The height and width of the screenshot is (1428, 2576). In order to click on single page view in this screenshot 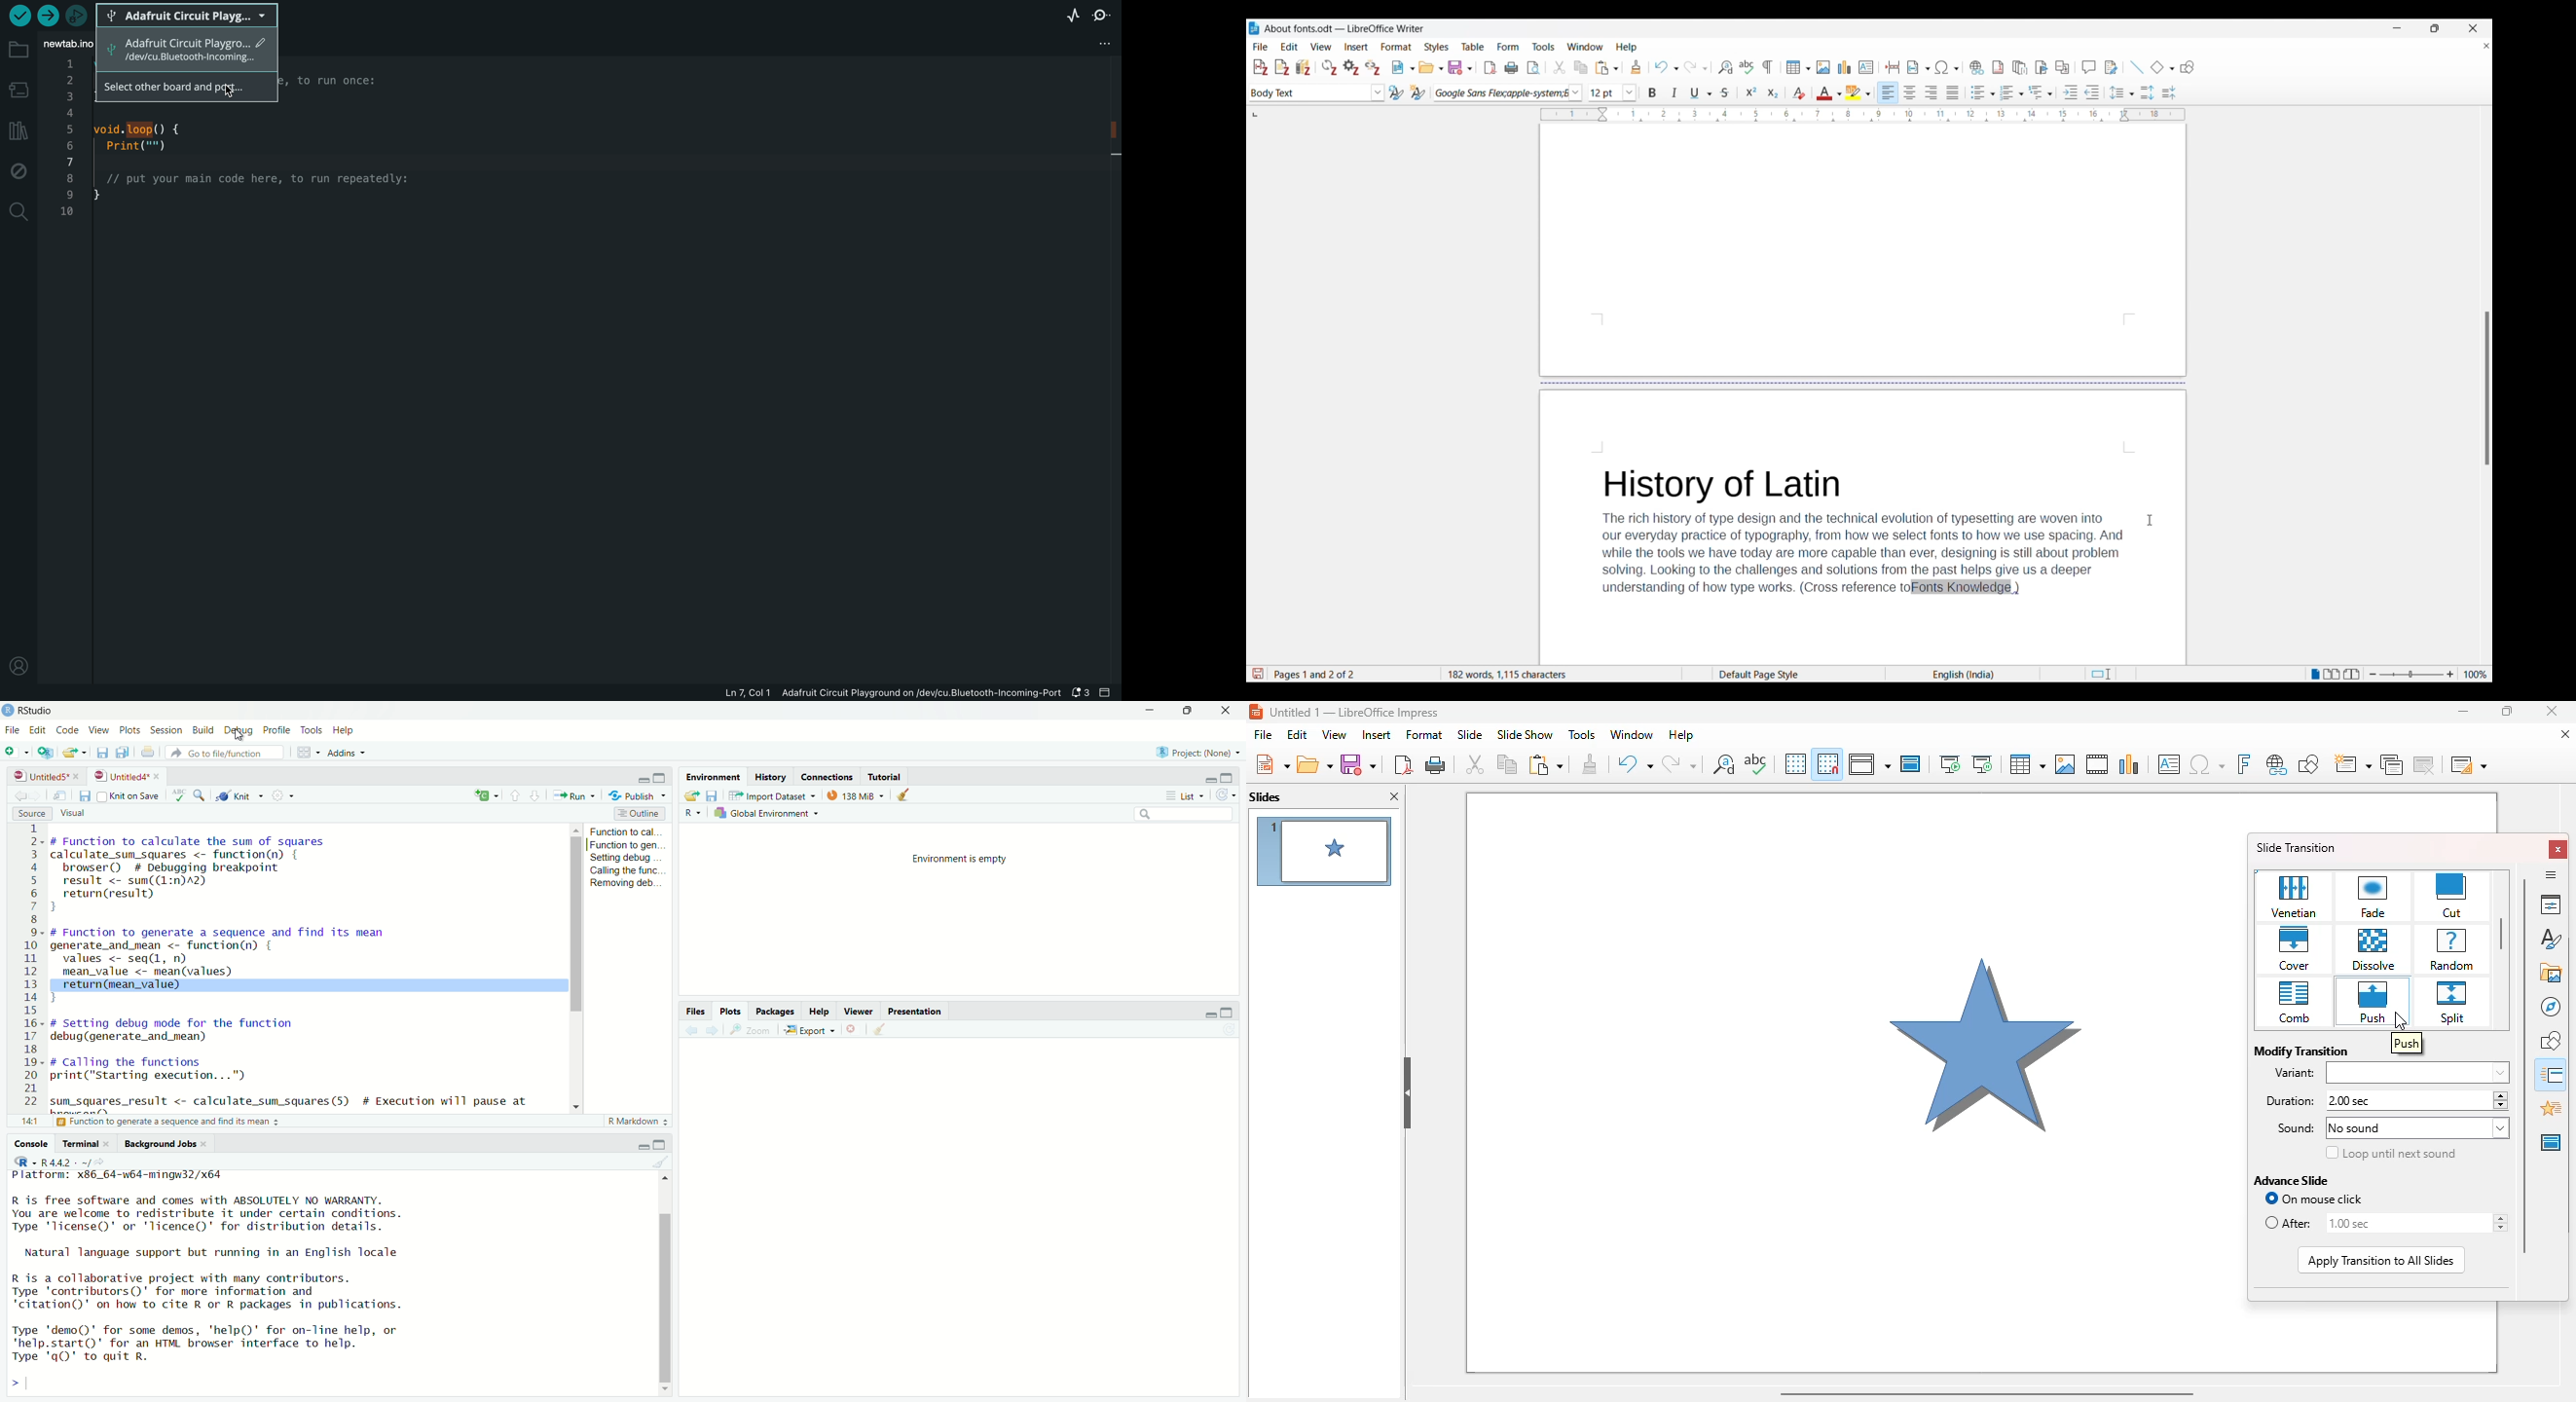, I will do `click(2313, 676)`.